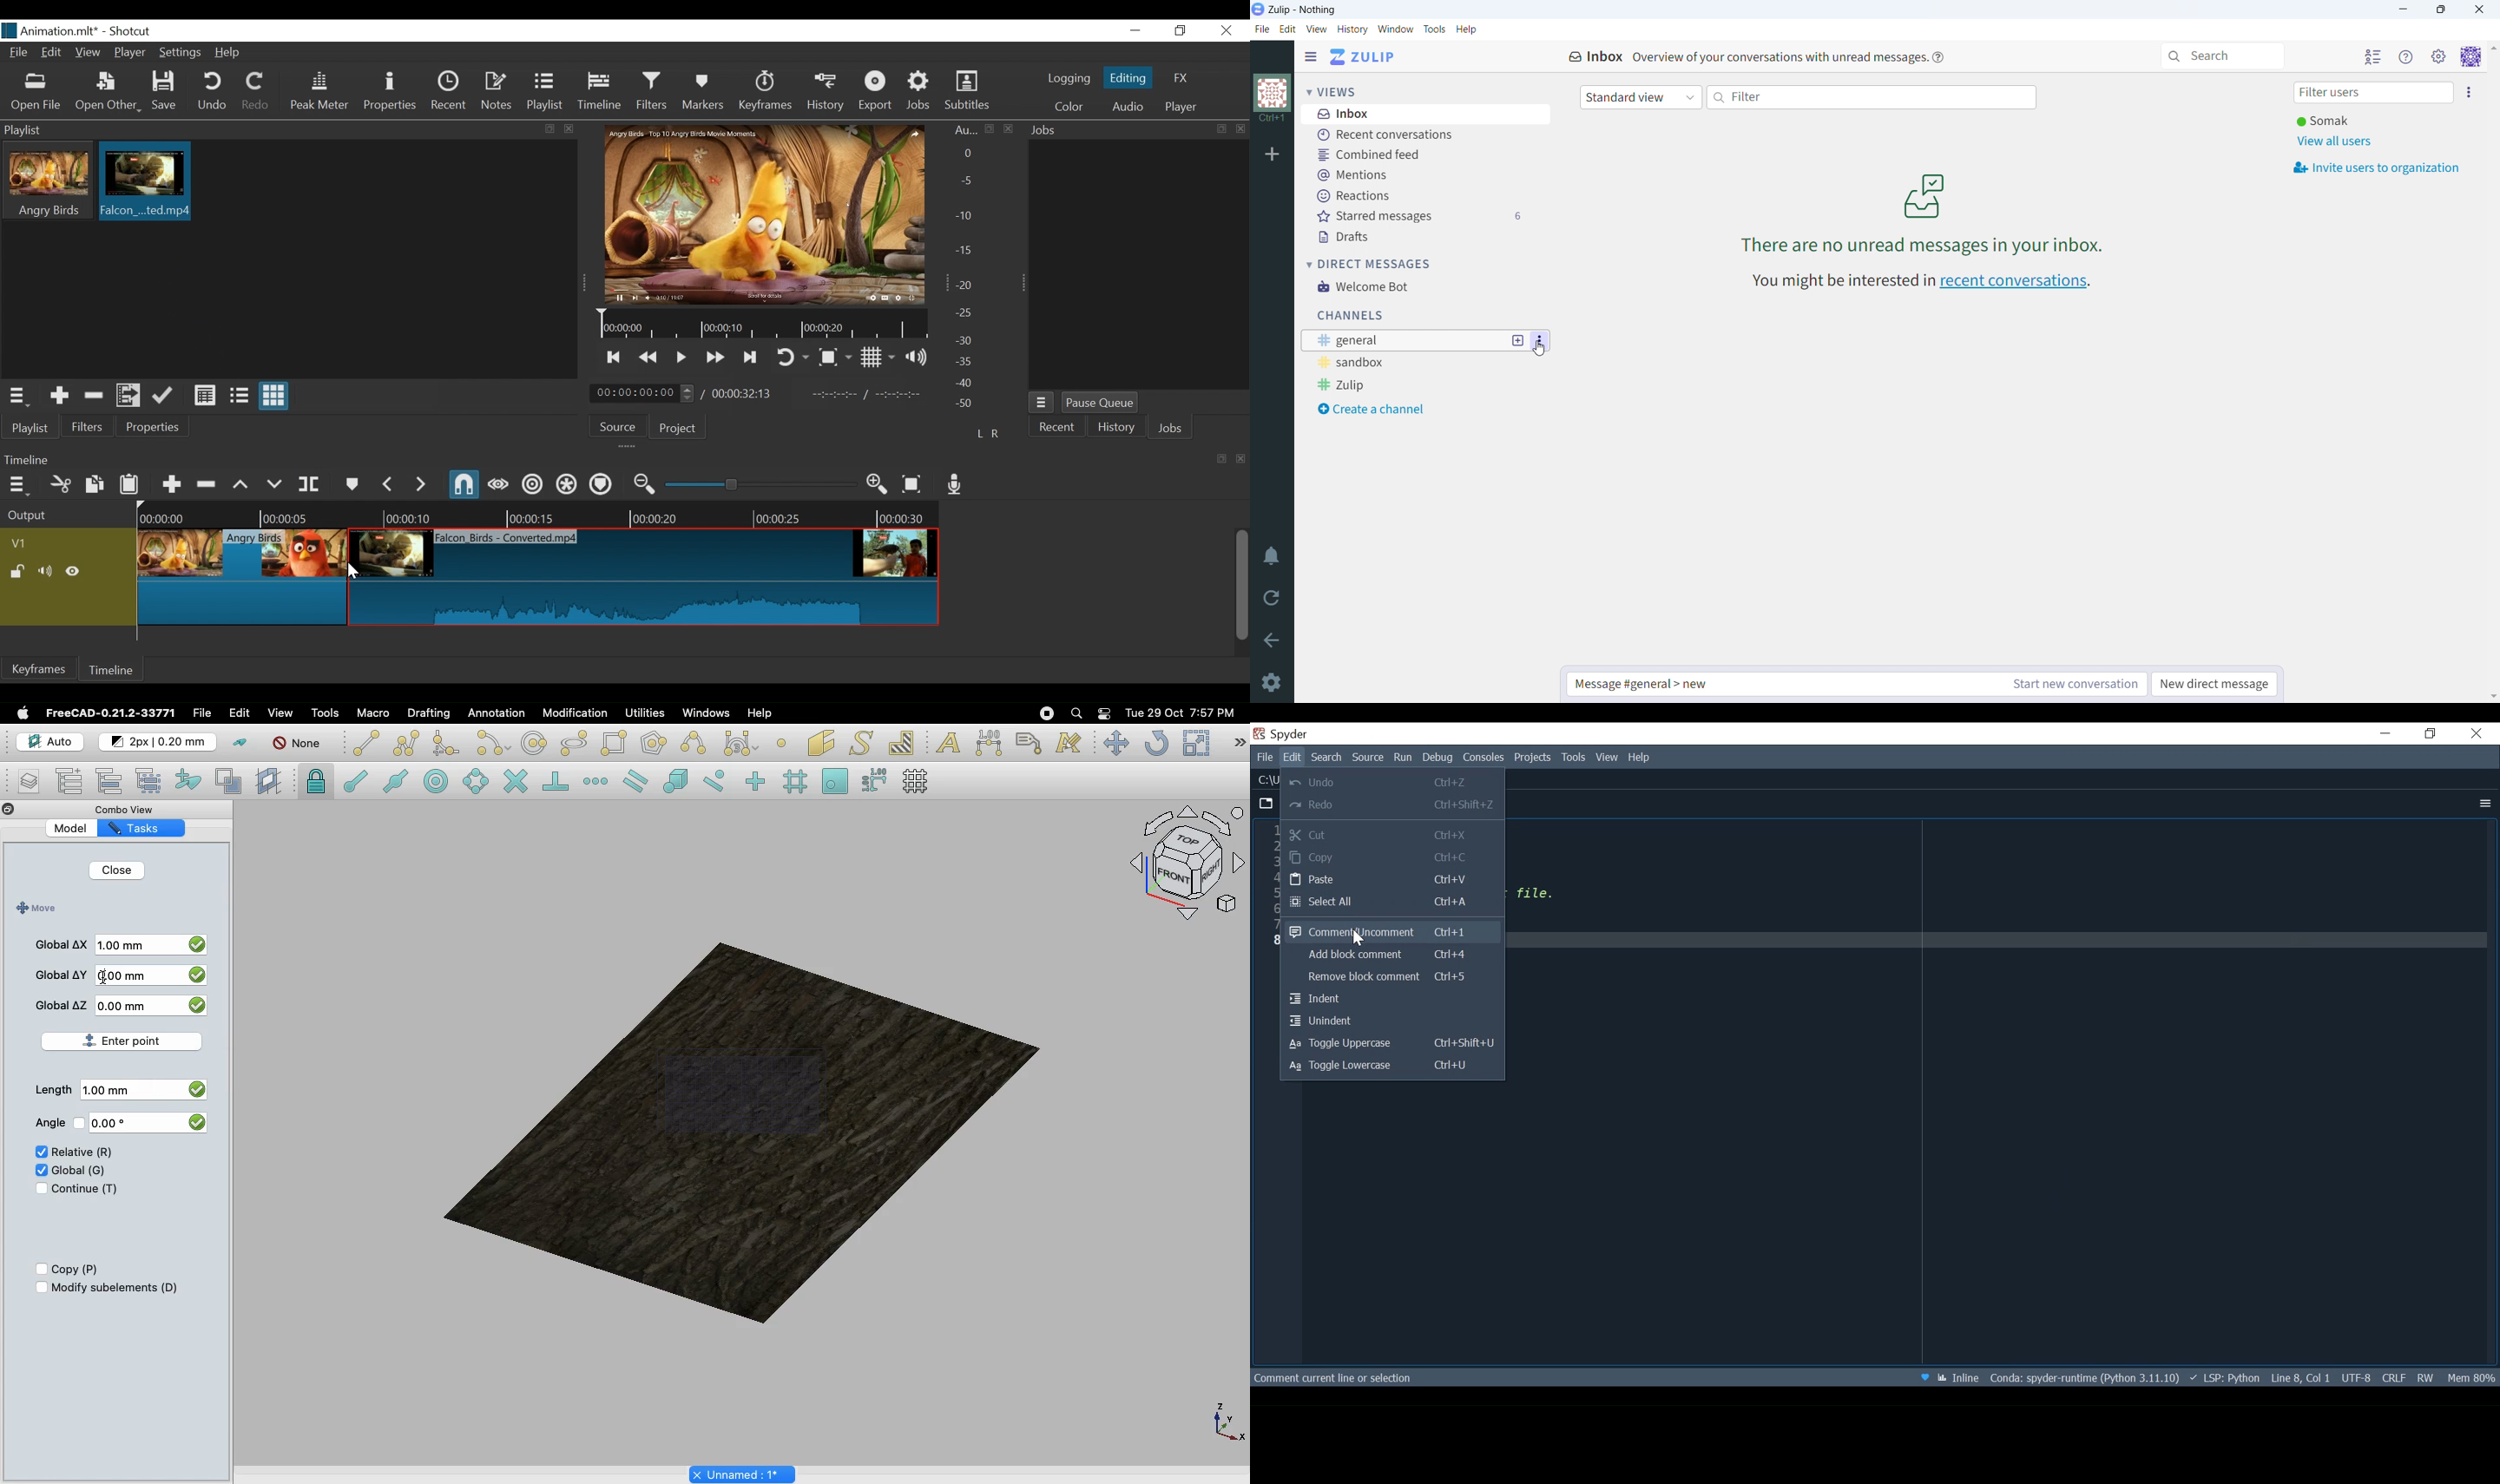 The height and width of the screenshot is (1484, 2520). What do you see at coordinates (309, 547) in the screenshot?
I see `Clip` at bounding box center [309, 547].